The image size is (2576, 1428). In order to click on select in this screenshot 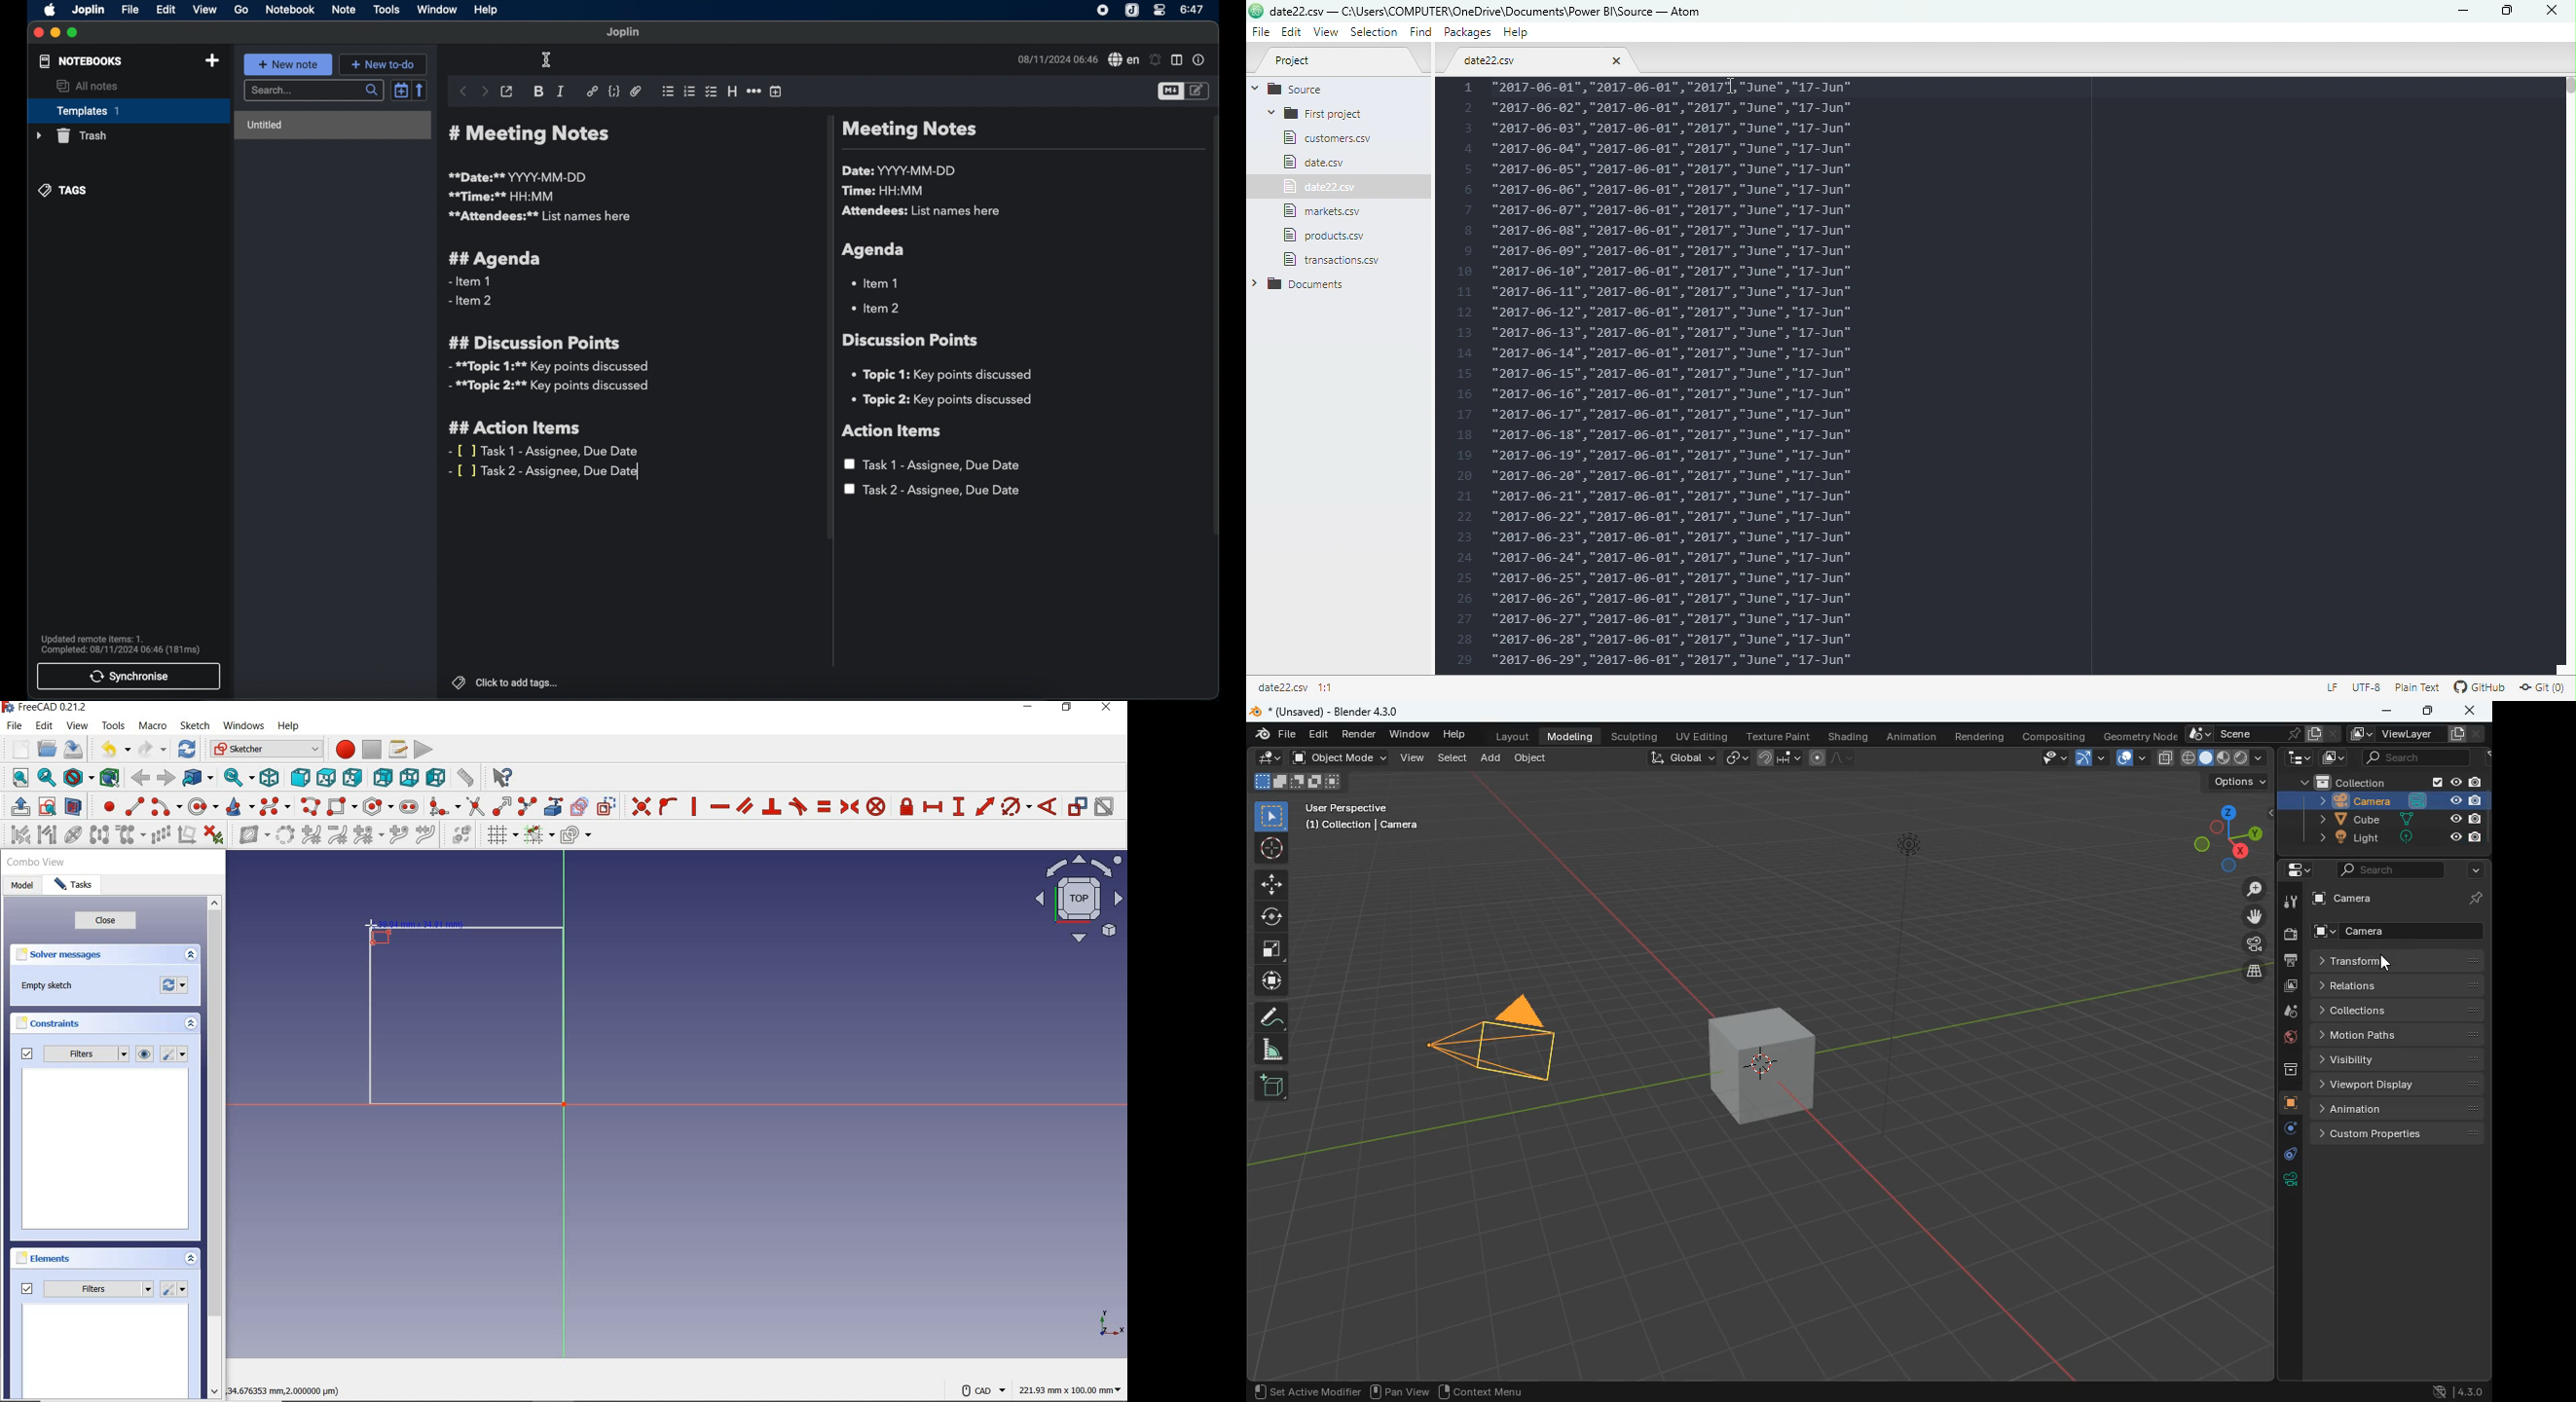, I will do `click(1451, 759)`.